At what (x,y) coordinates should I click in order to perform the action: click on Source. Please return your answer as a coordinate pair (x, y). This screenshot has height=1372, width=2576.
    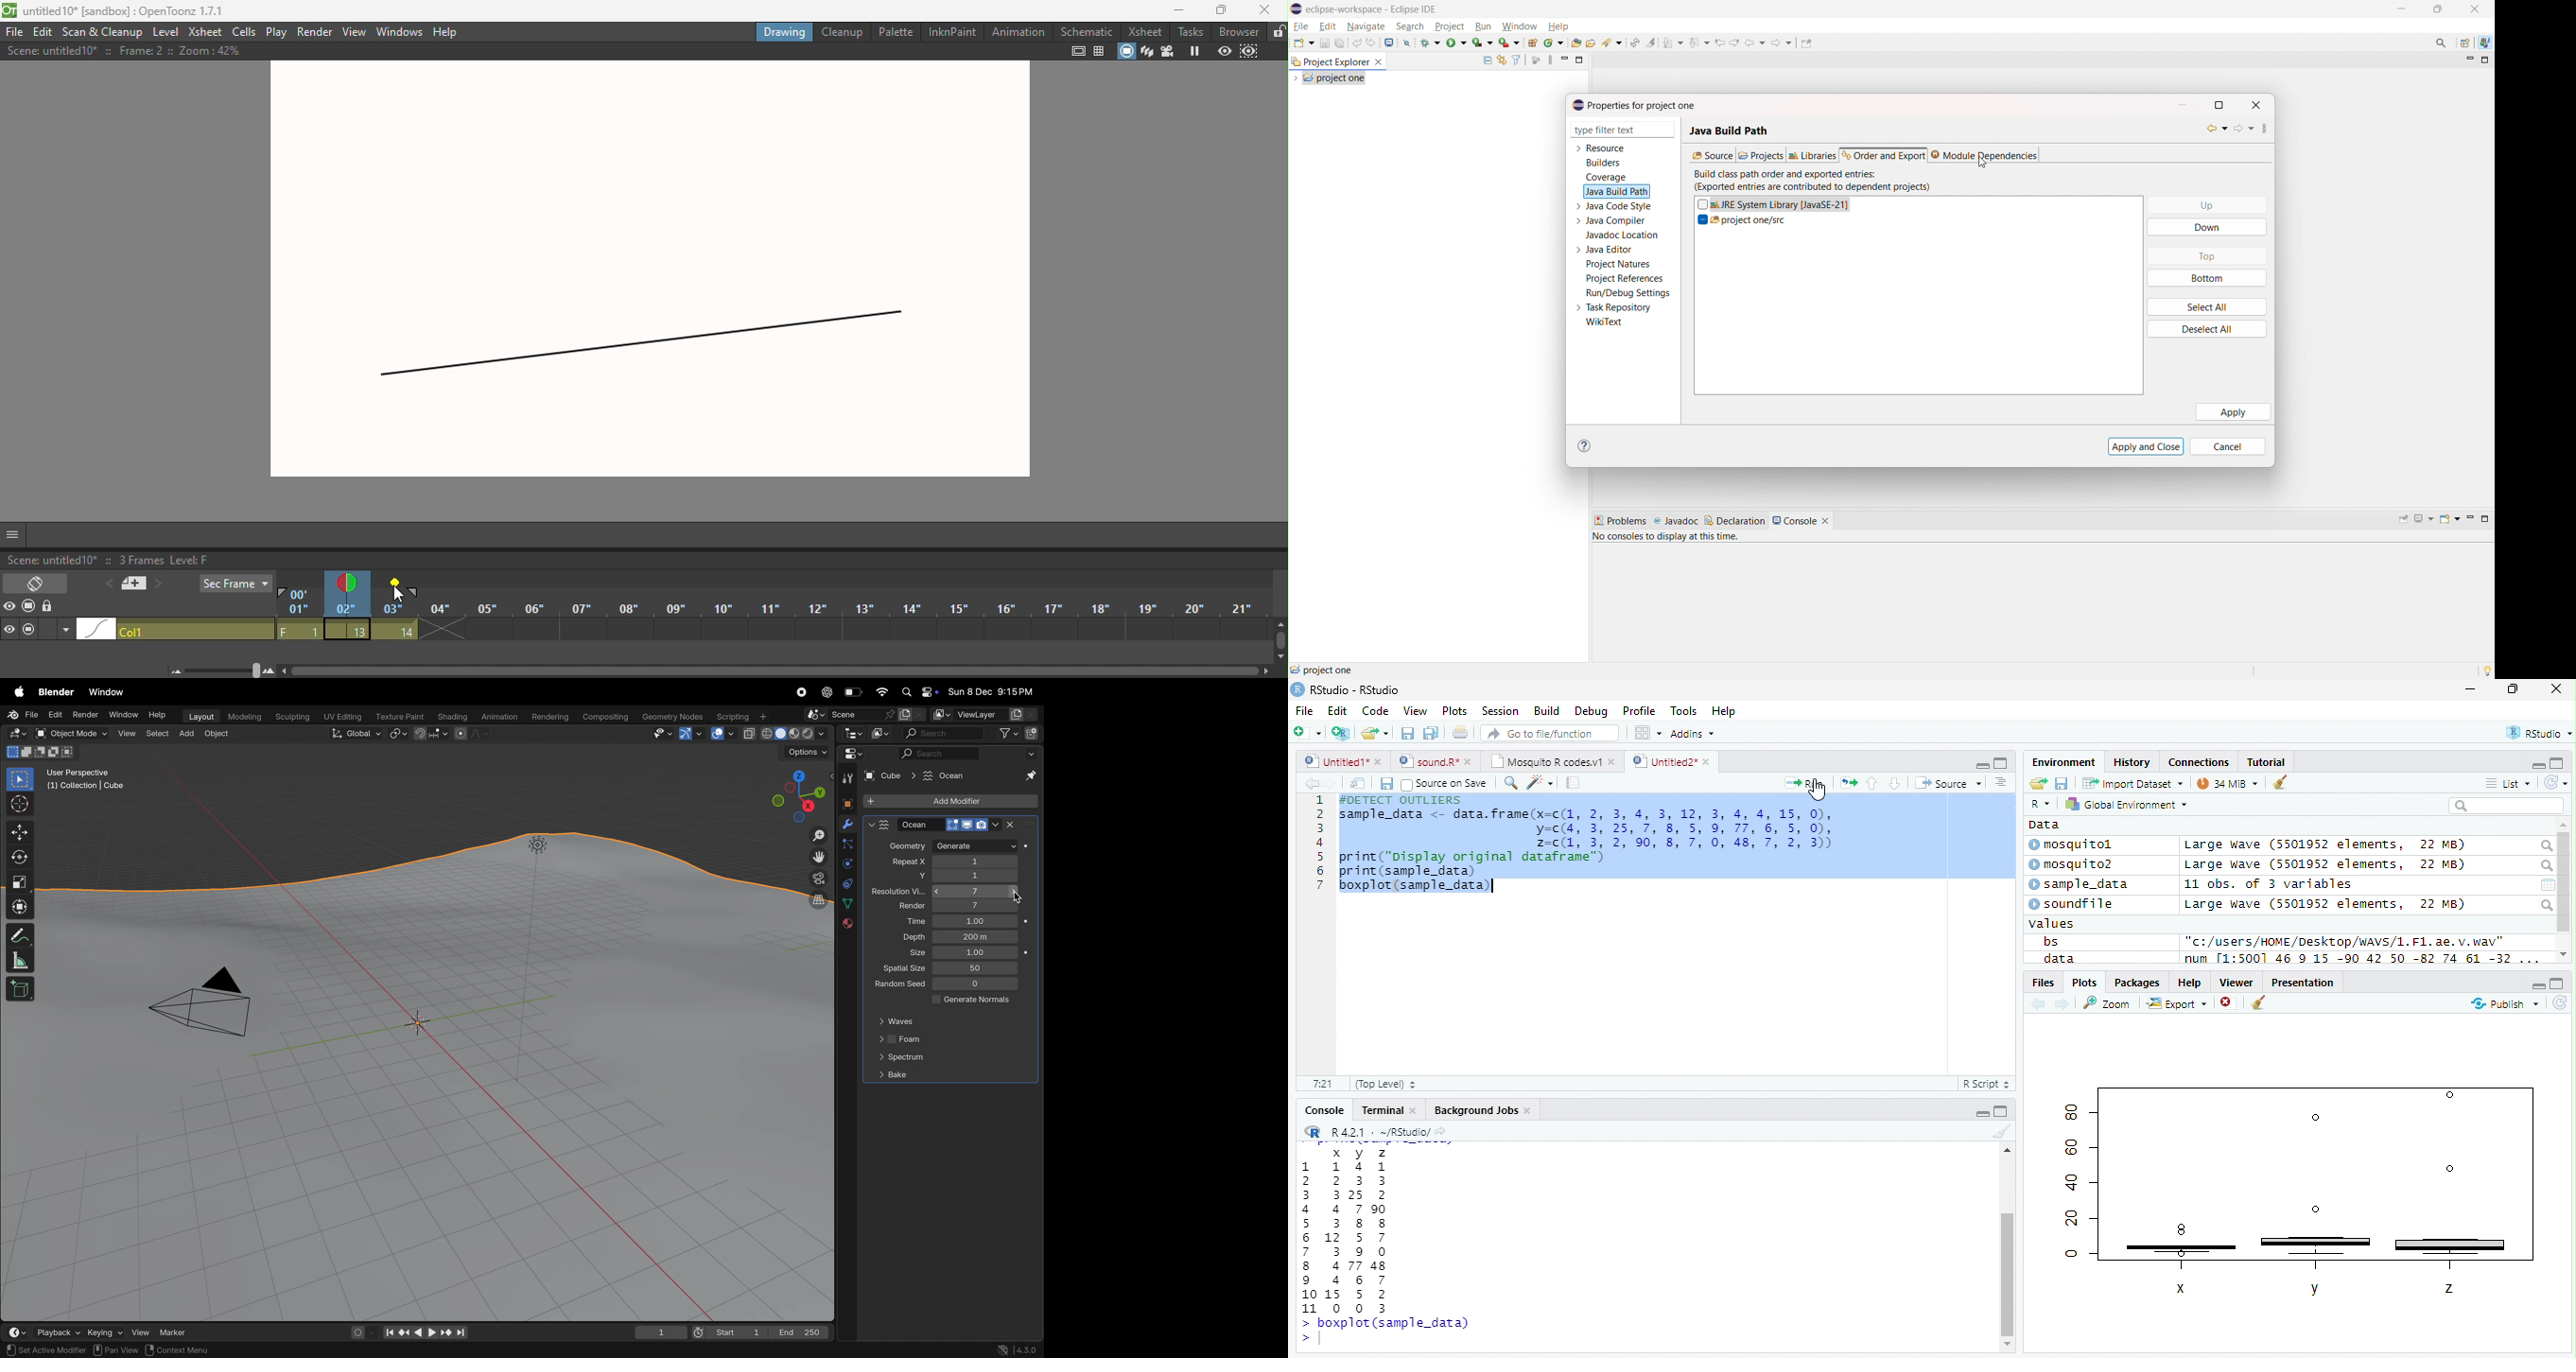
    Looking at the image, I should click on (1950, 782).